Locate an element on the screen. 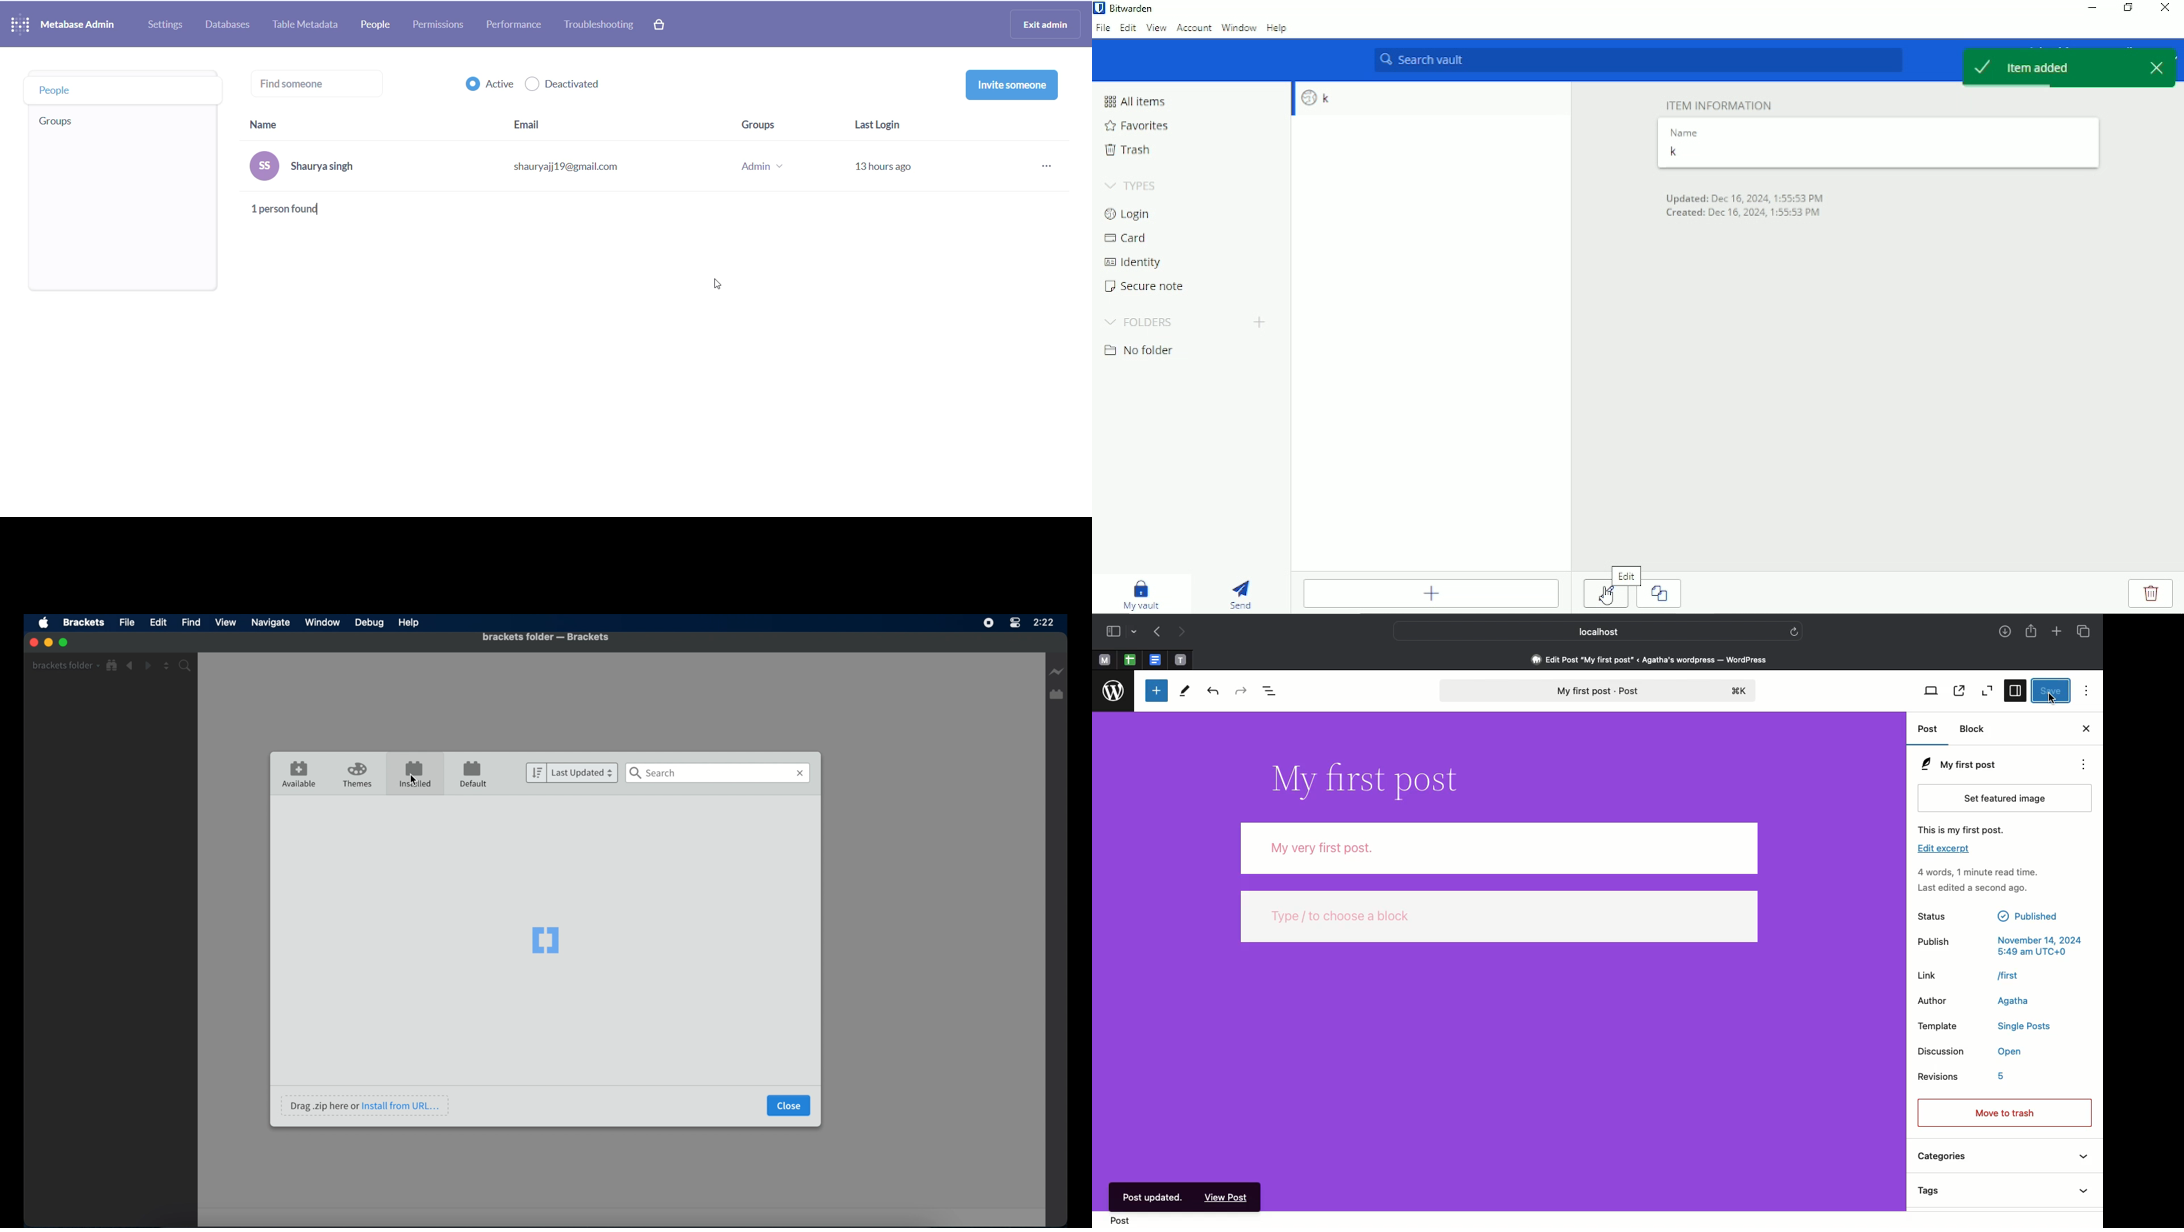 Image resolution: width=2184 pixels, height=1232 pixels. navigate is located at coordinates (270, 623).